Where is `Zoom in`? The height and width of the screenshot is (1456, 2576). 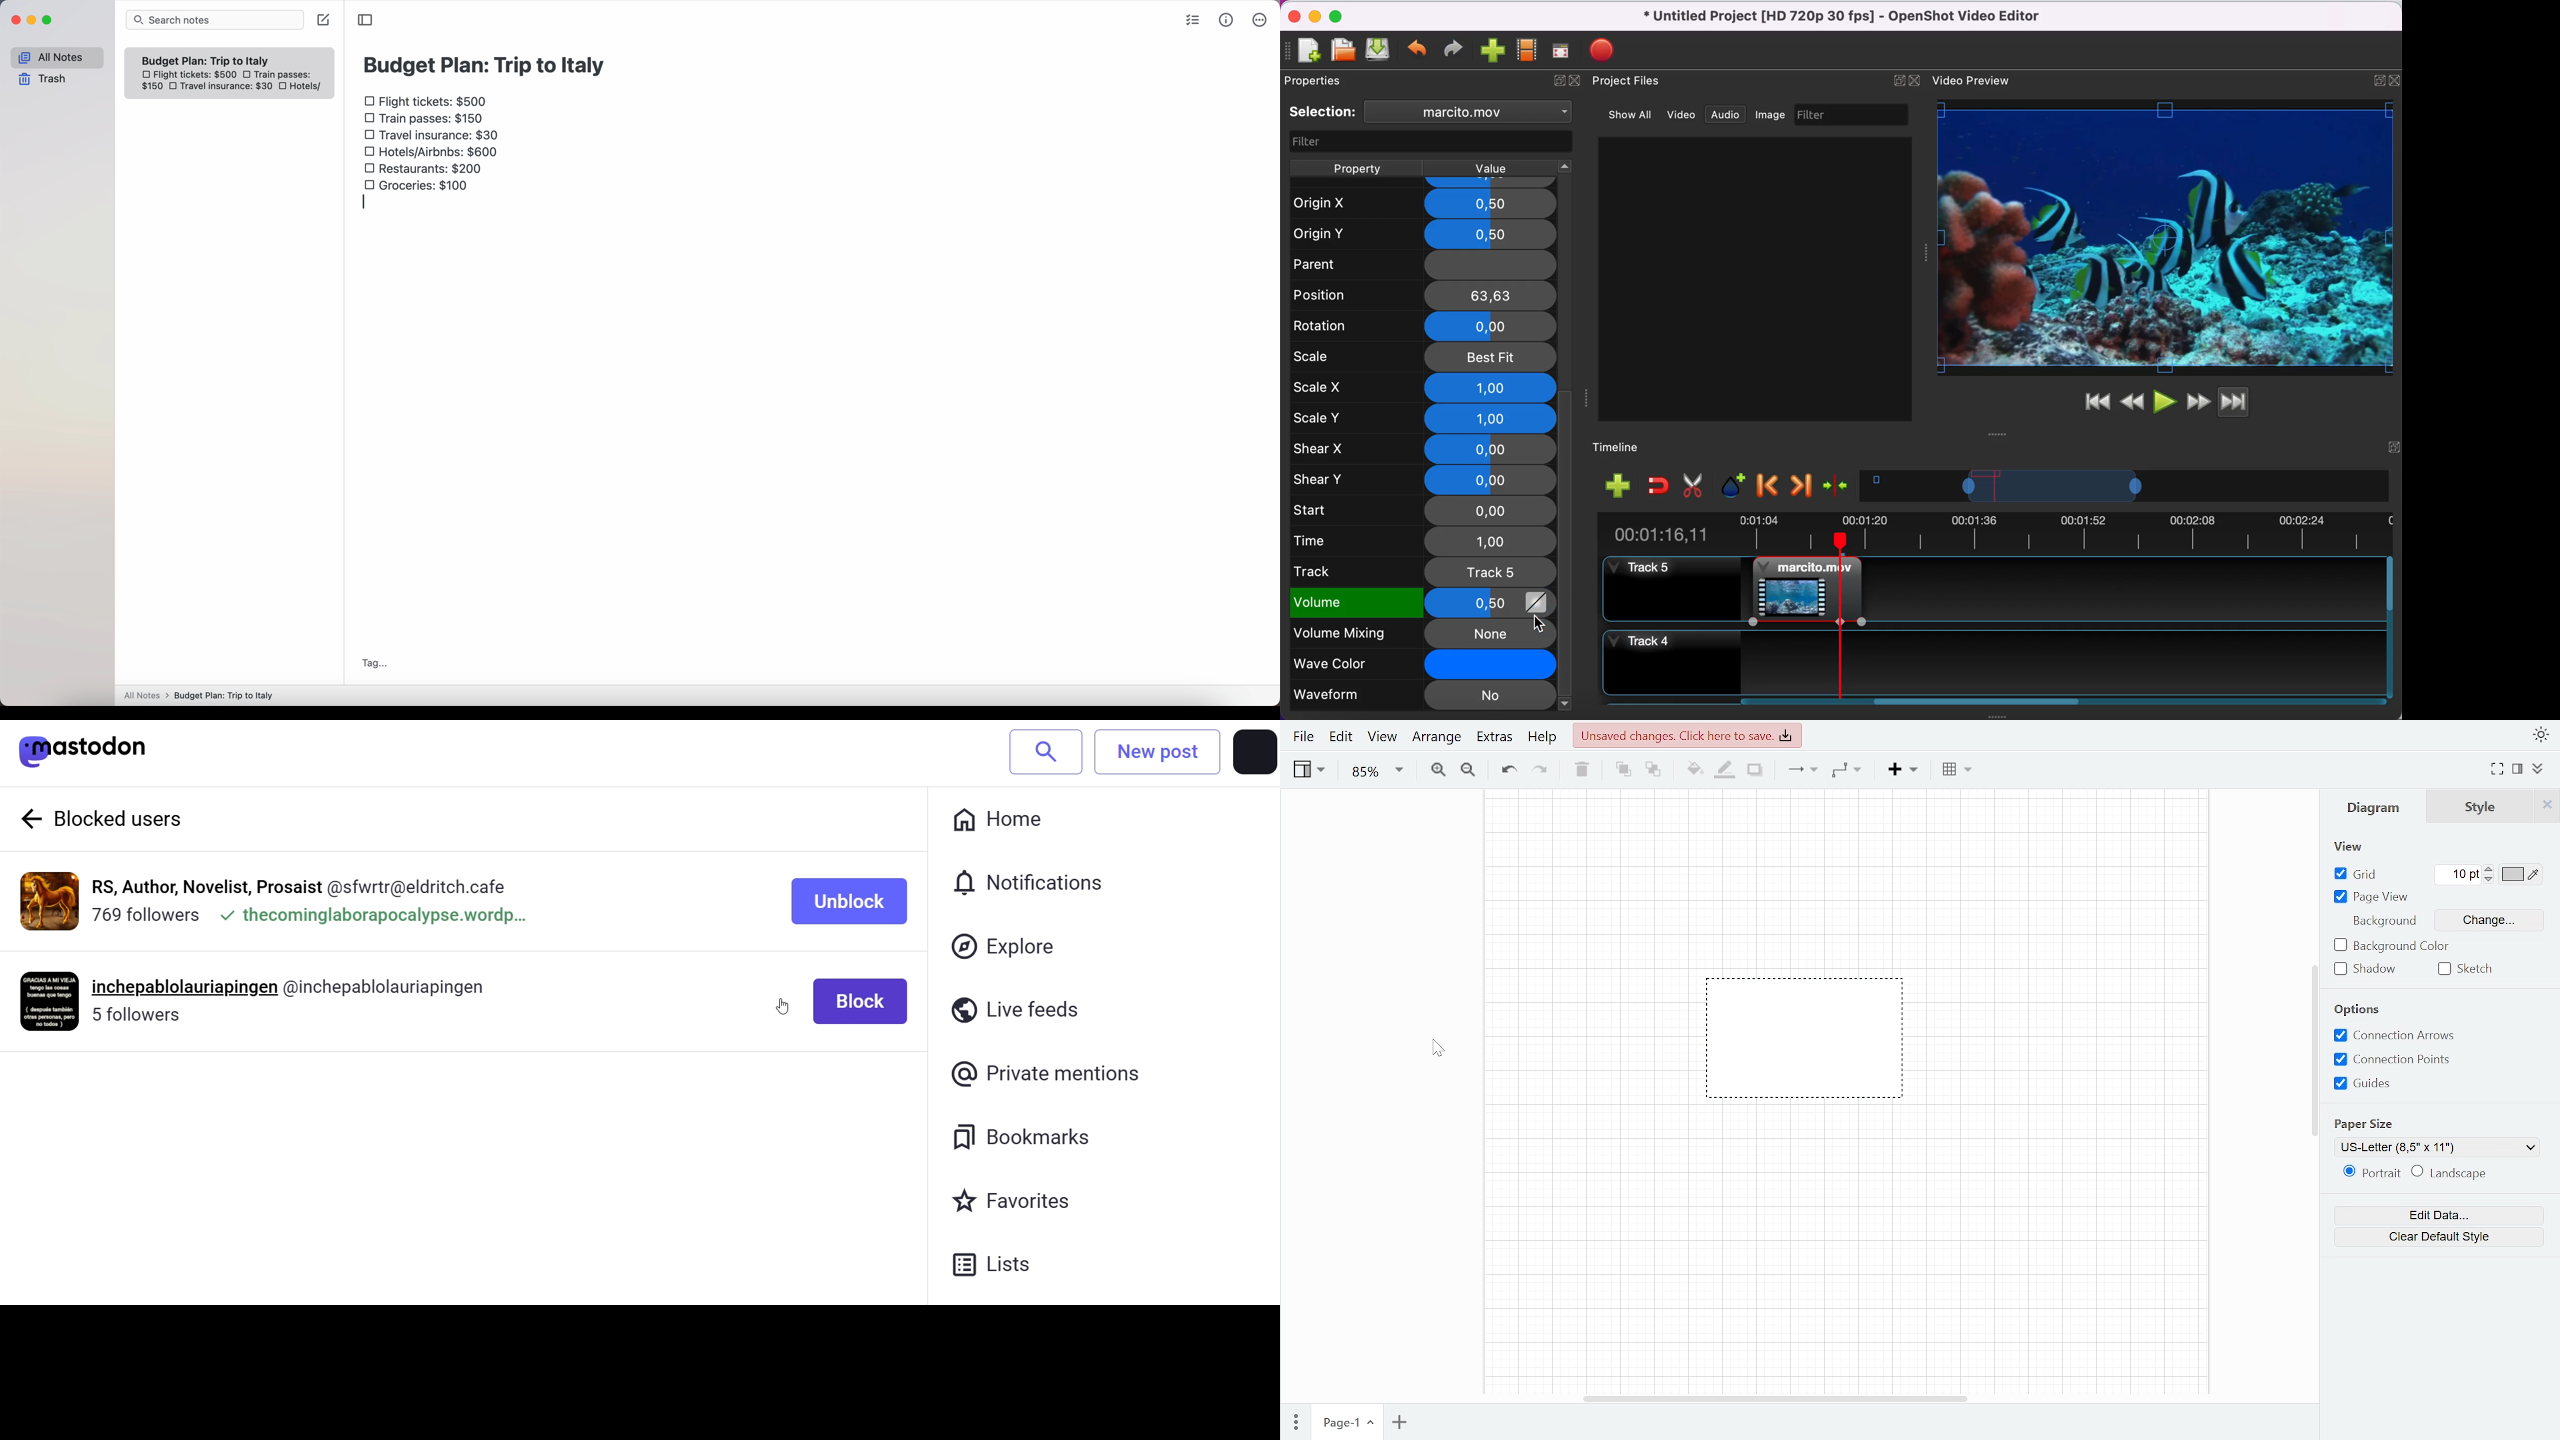 Zoom in is located at coordinates (1438, 770).